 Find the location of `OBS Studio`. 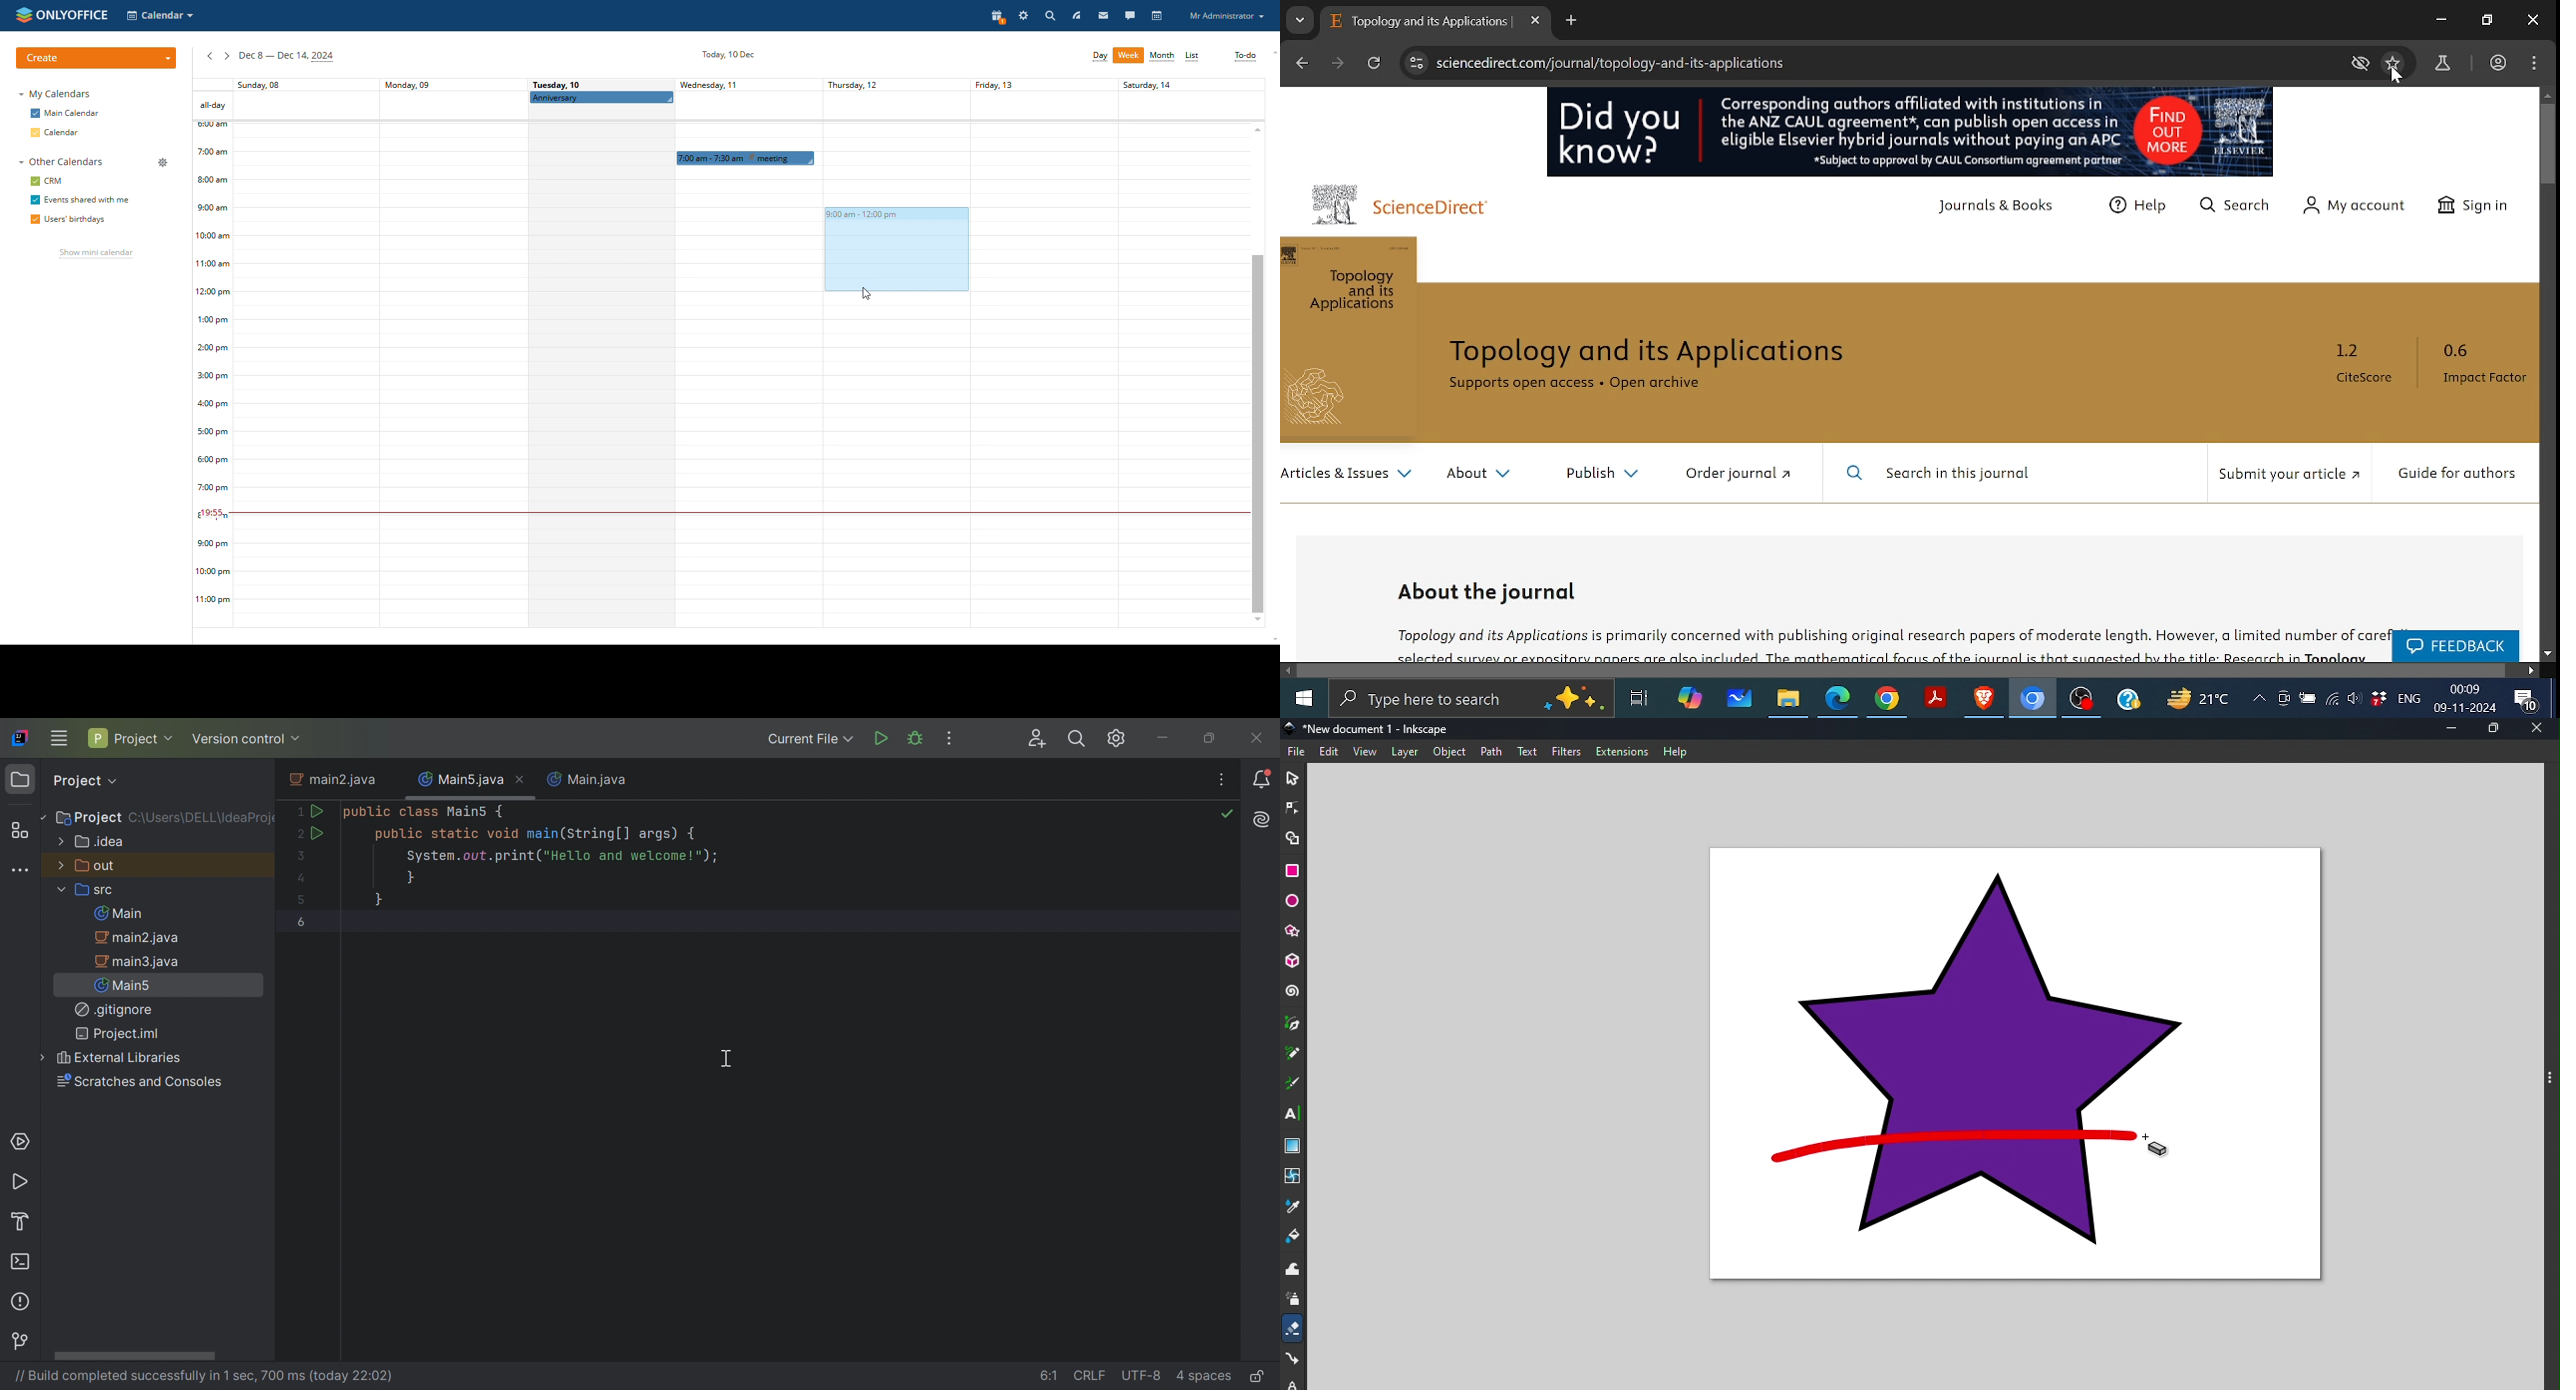

OBS Studio is located at coordinates (2084, 700).